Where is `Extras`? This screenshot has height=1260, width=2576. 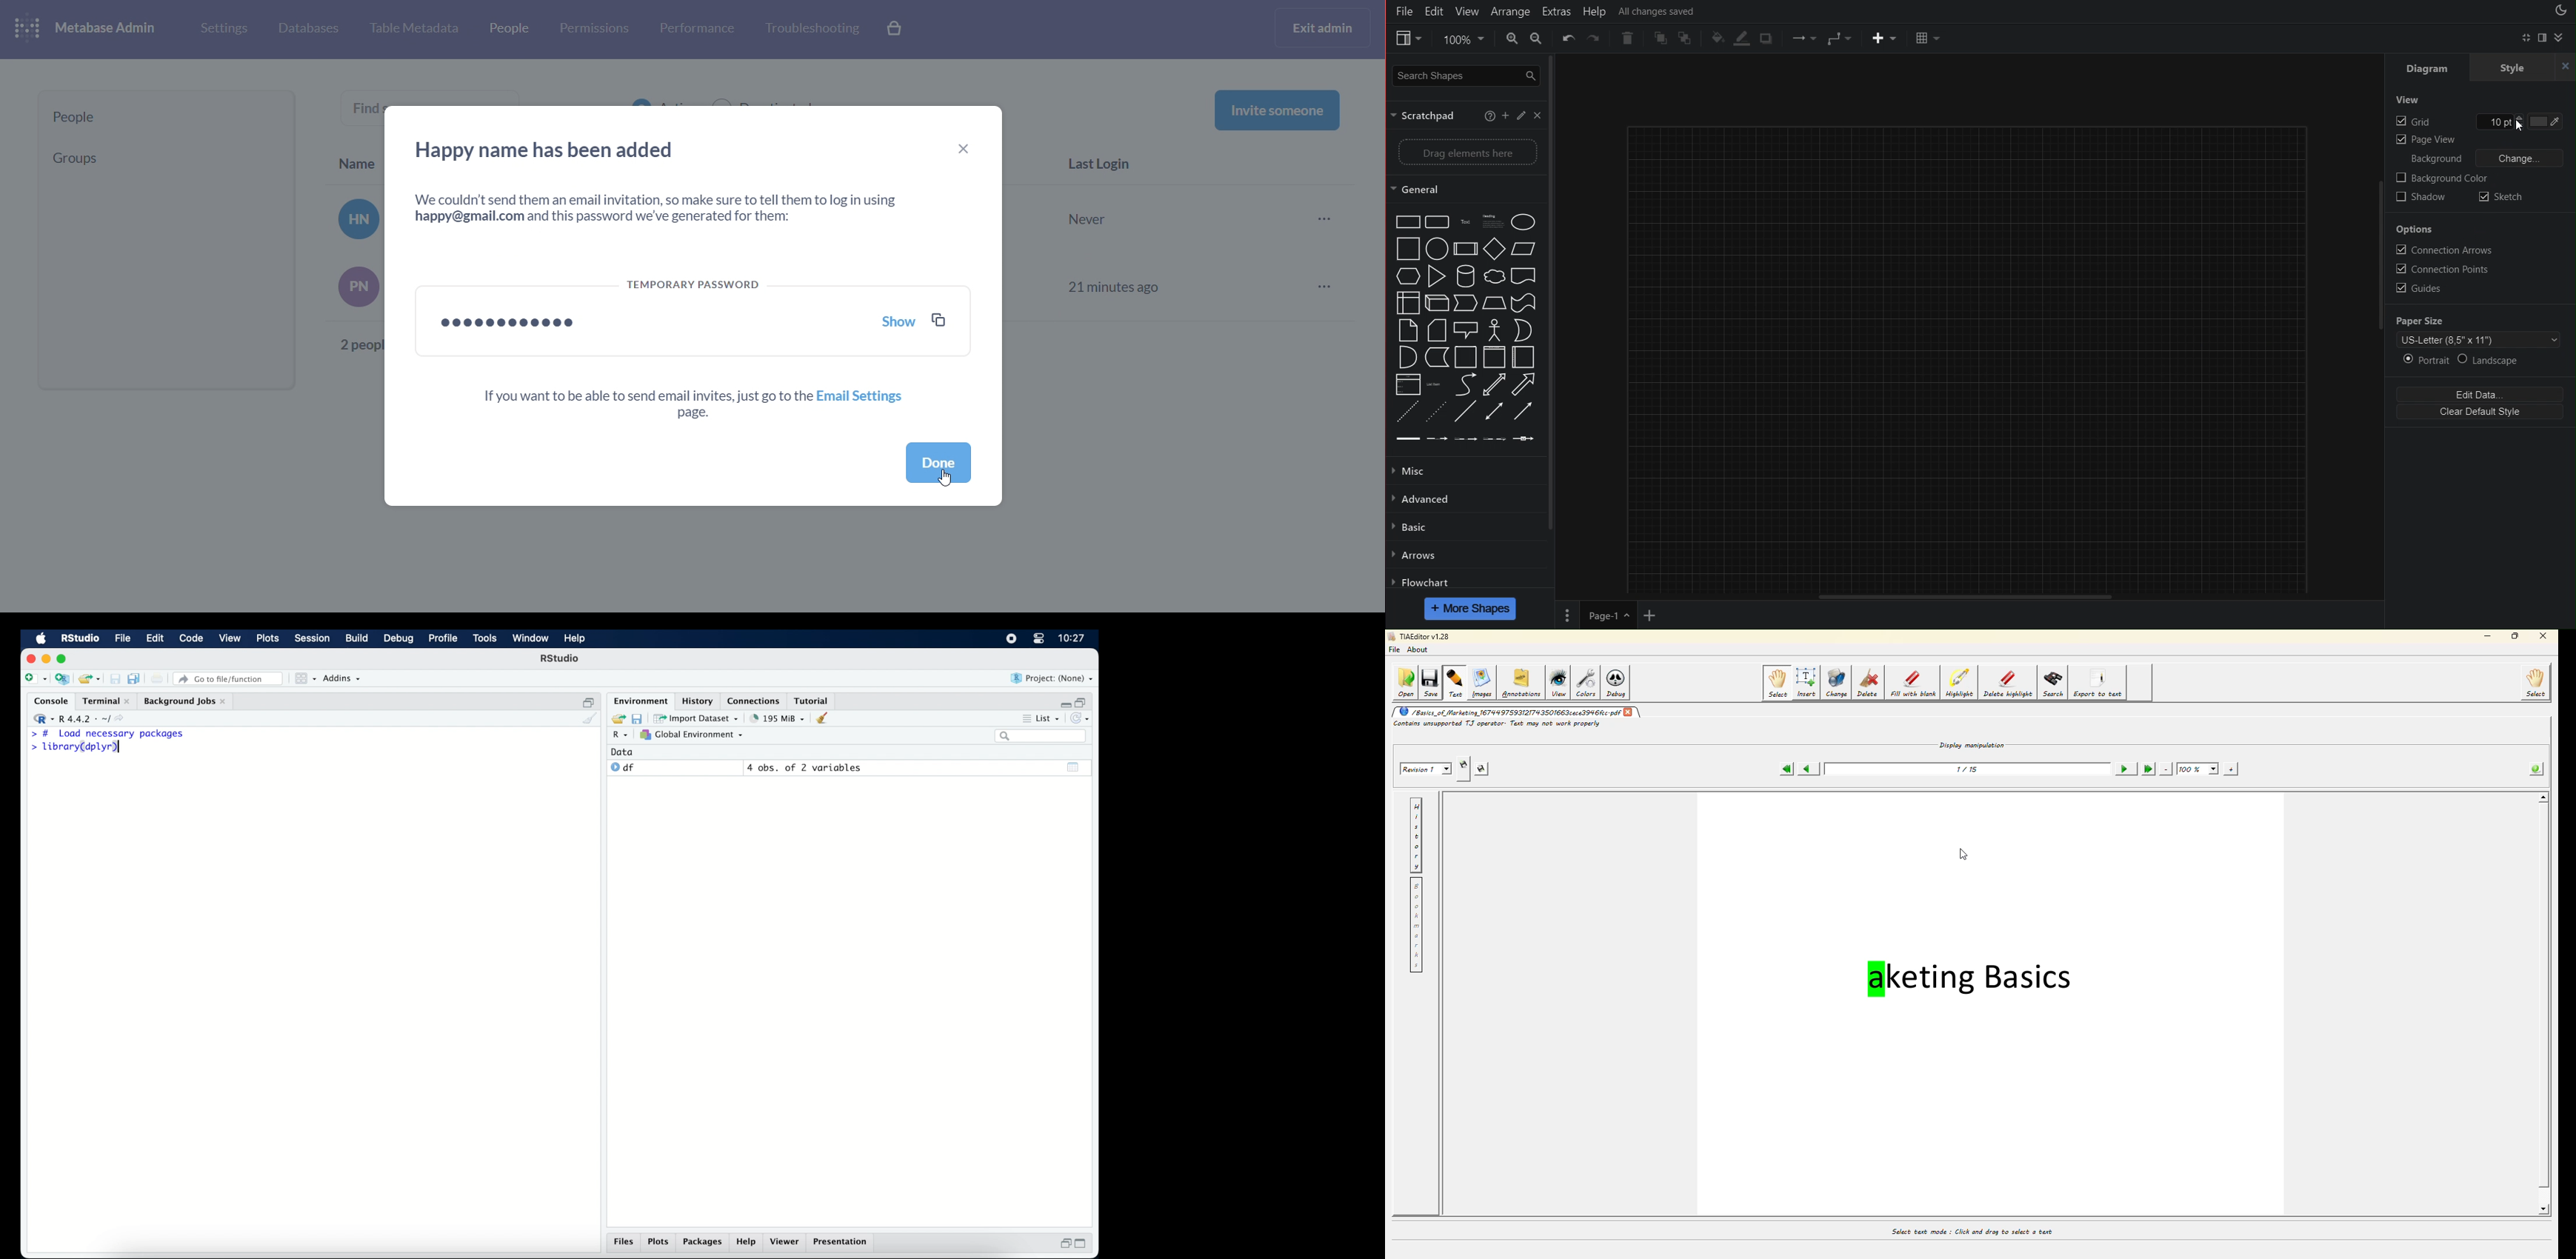 Extras is located at coordinates (1556, 11).